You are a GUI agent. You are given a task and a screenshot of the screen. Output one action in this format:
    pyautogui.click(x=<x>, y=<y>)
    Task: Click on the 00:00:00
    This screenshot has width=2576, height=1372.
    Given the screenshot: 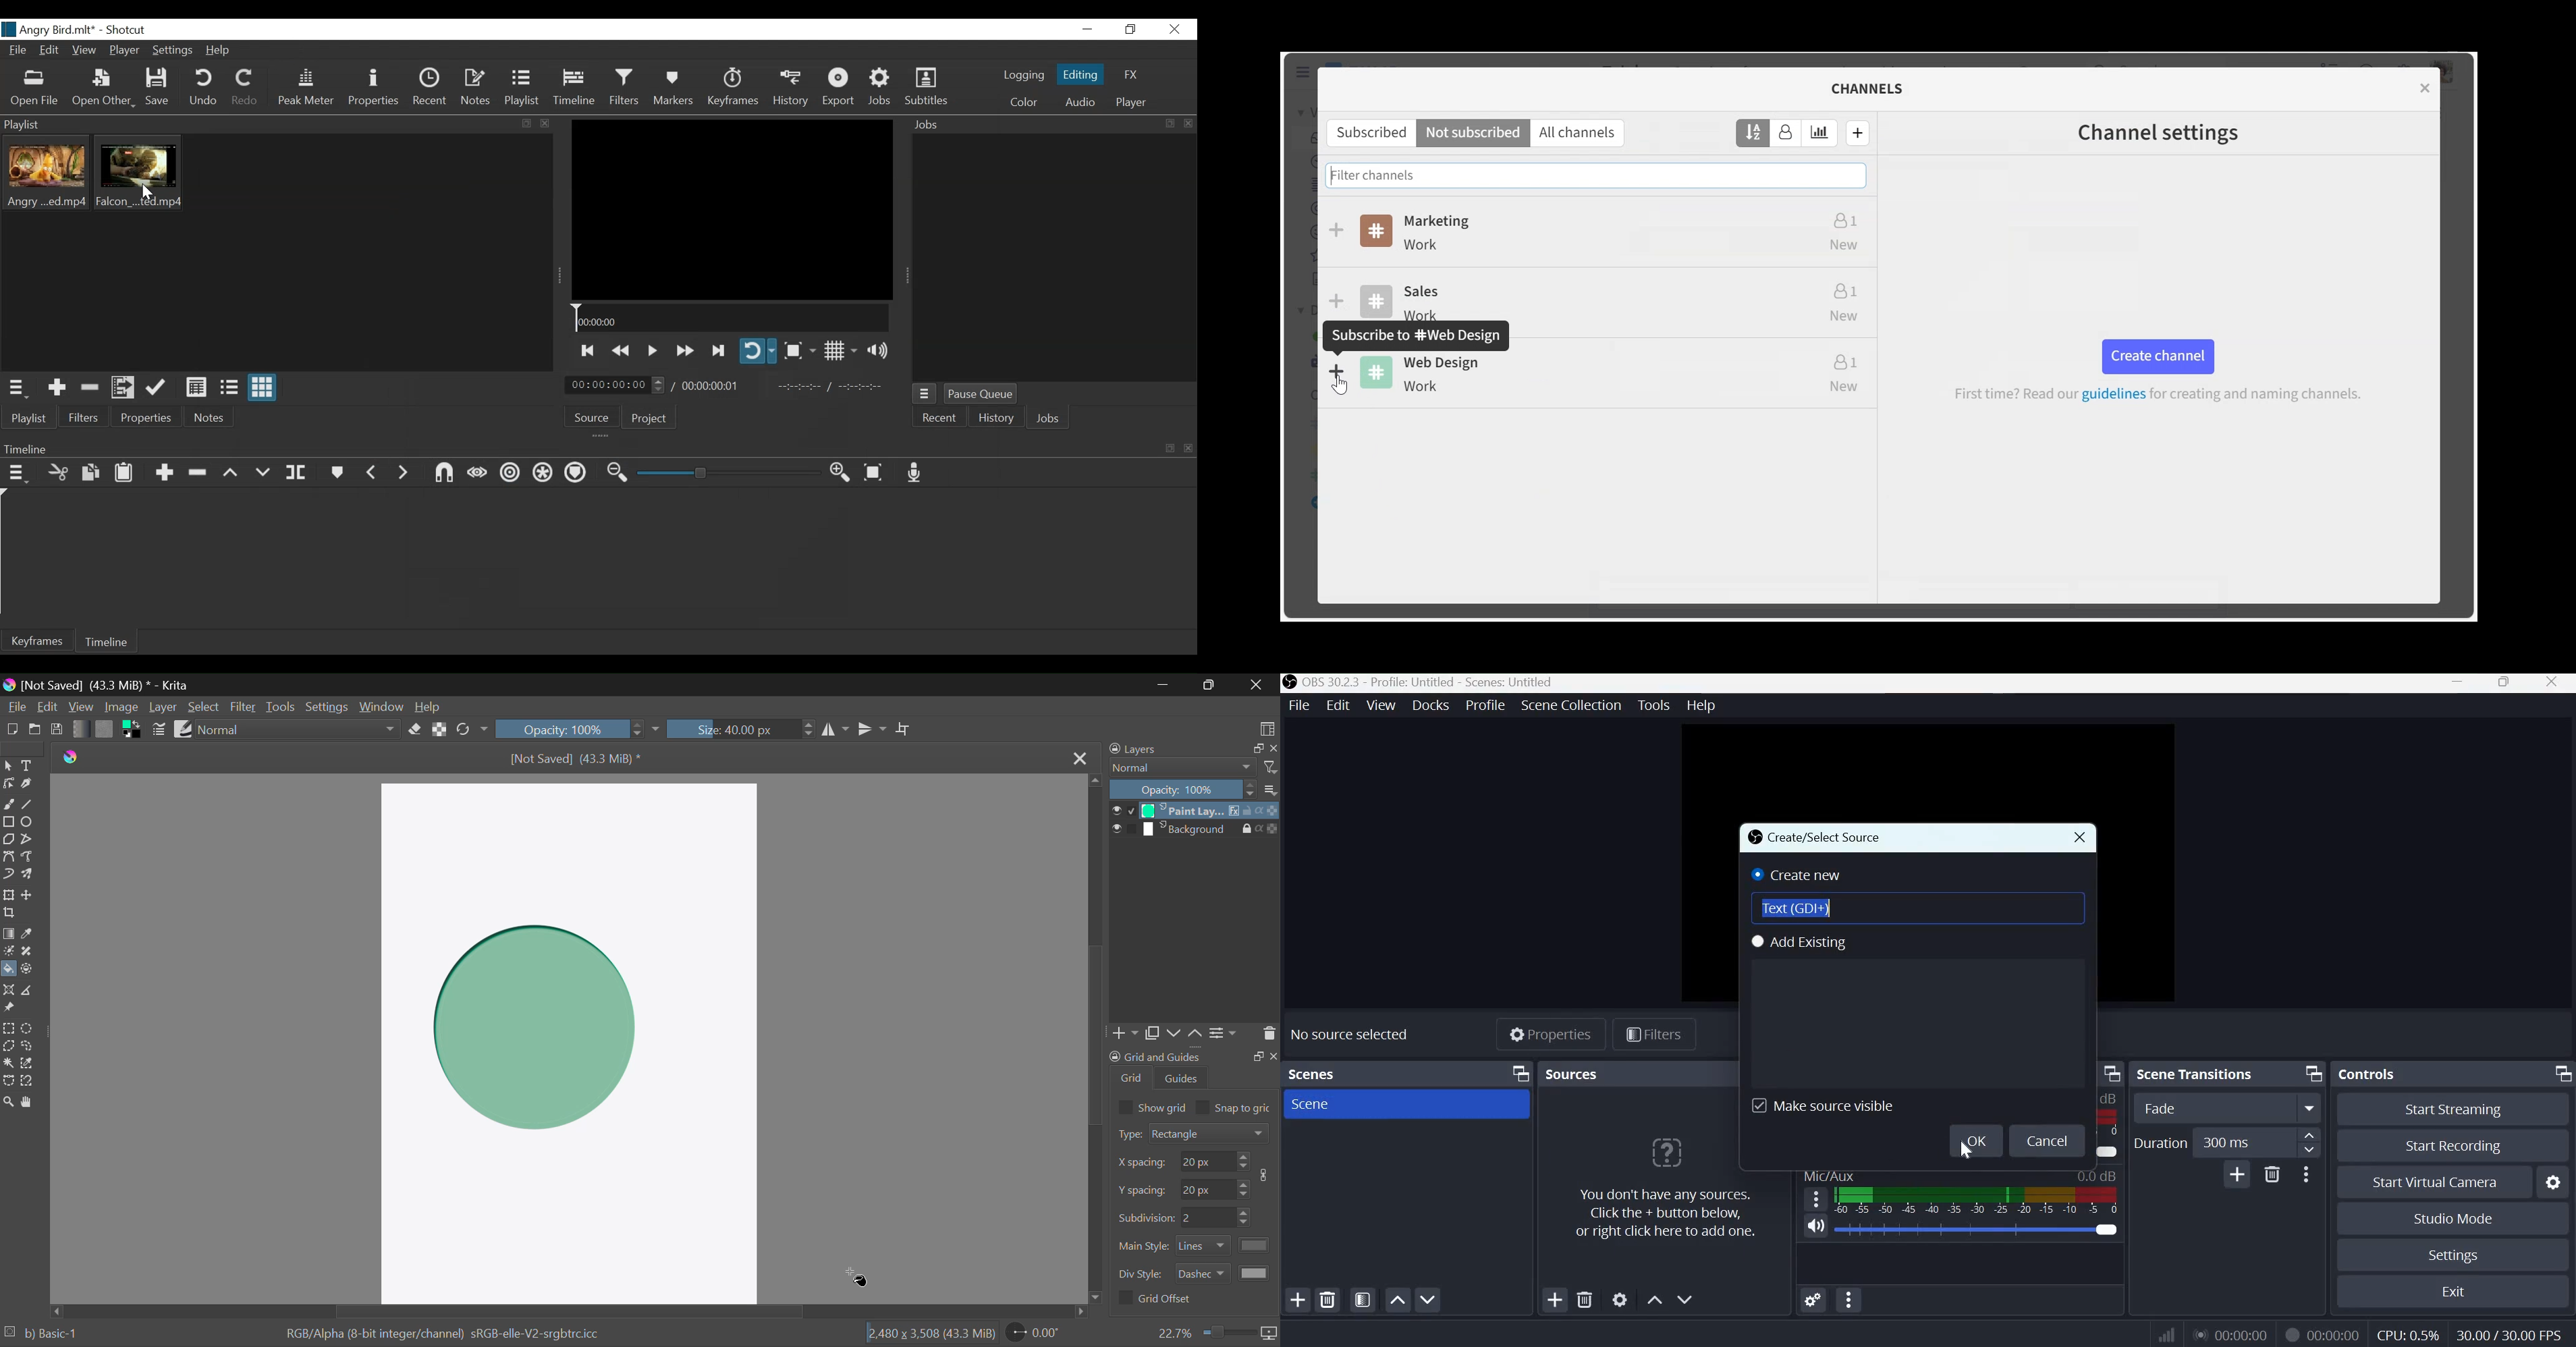 What is the action you would take?
    pyautogui.click(x=2334, y=1336)
    